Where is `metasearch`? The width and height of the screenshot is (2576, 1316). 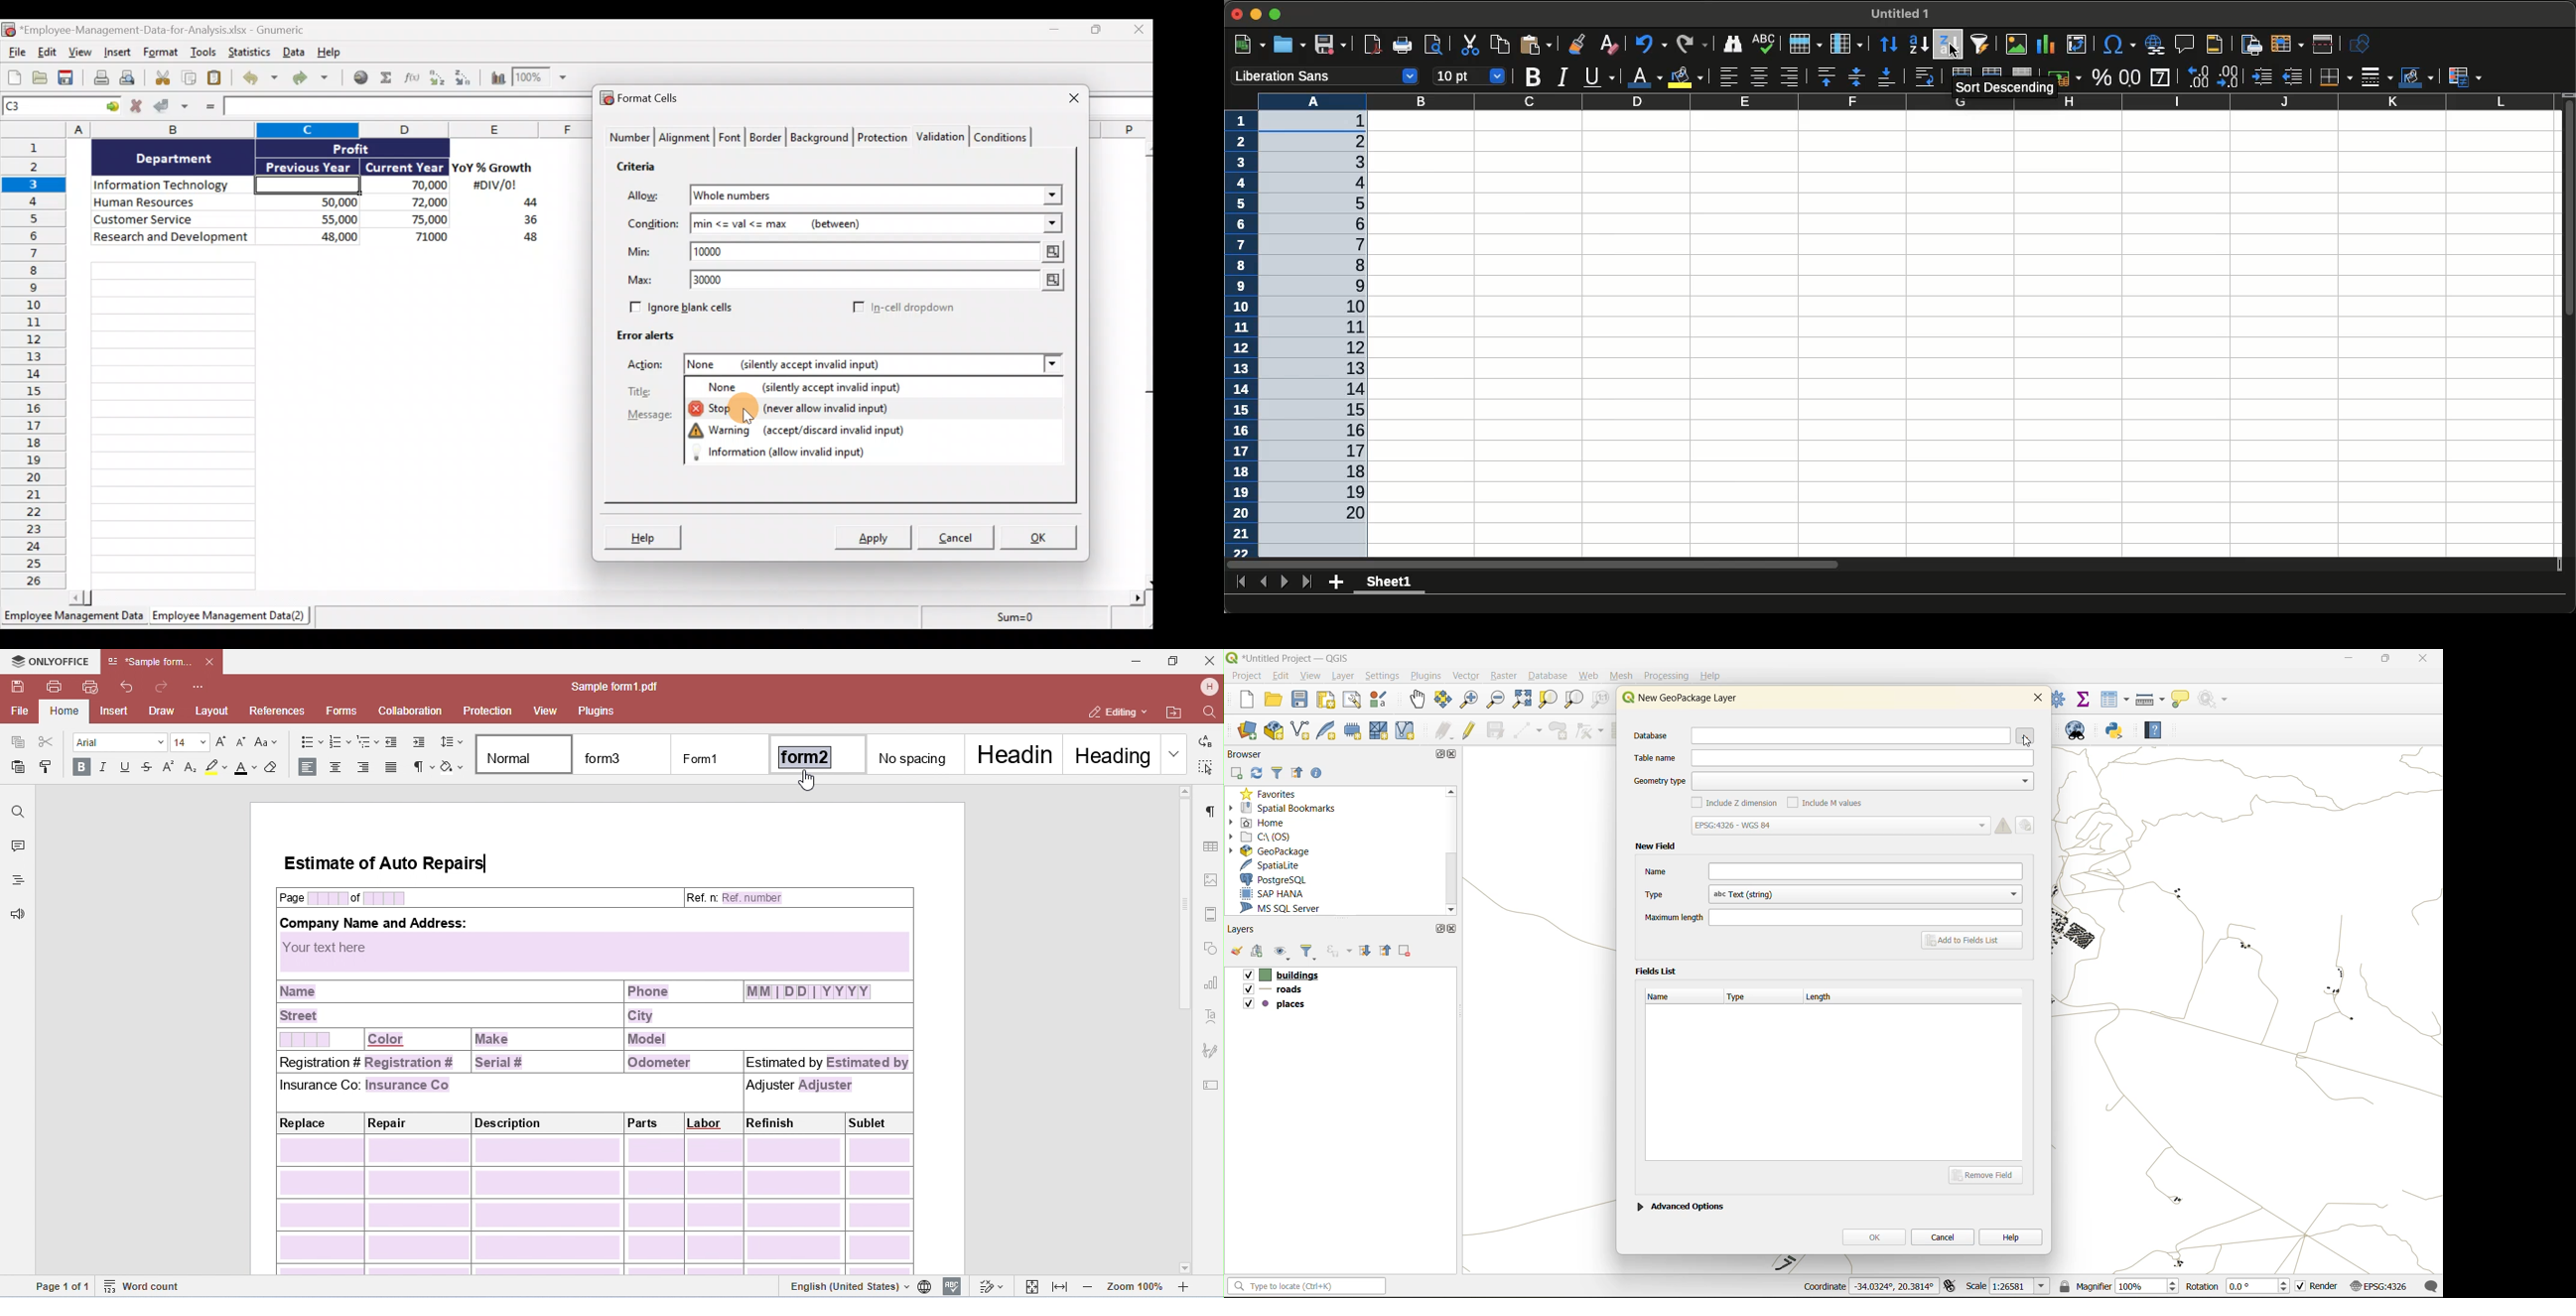 metasearch is located at coordinates (2082, 733).